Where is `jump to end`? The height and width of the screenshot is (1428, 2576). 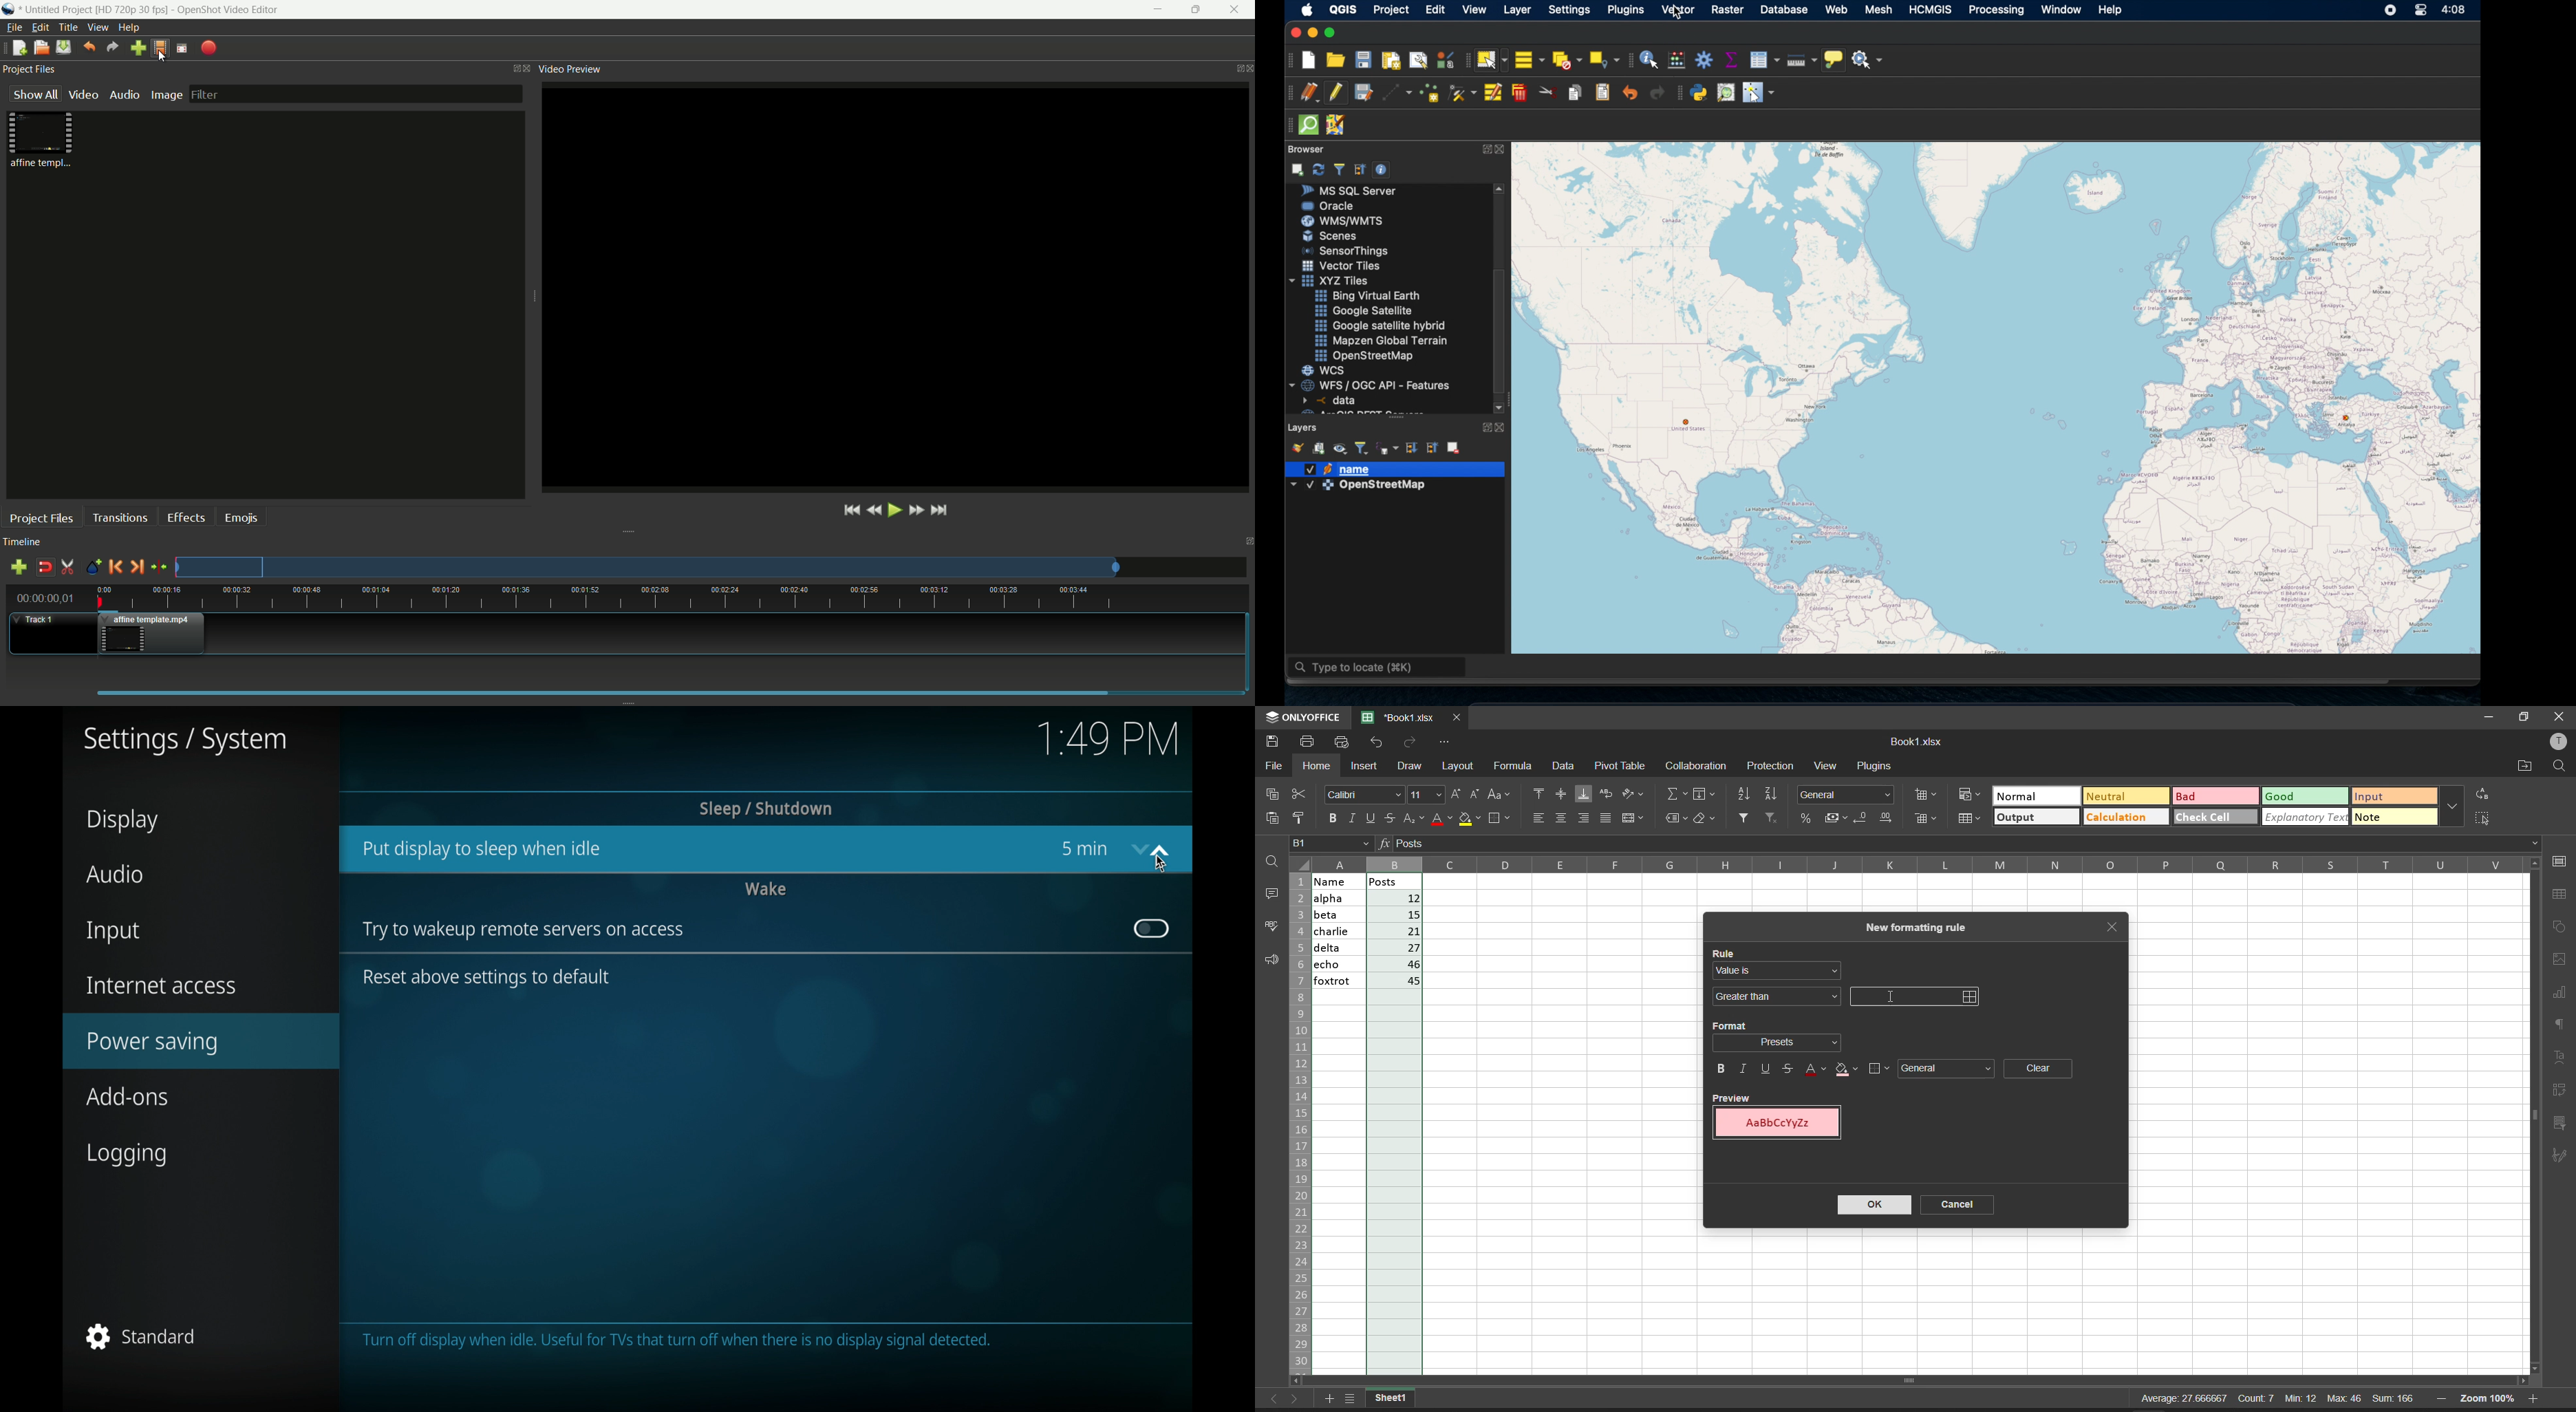
jump to end is located at coordinates (942, 511).